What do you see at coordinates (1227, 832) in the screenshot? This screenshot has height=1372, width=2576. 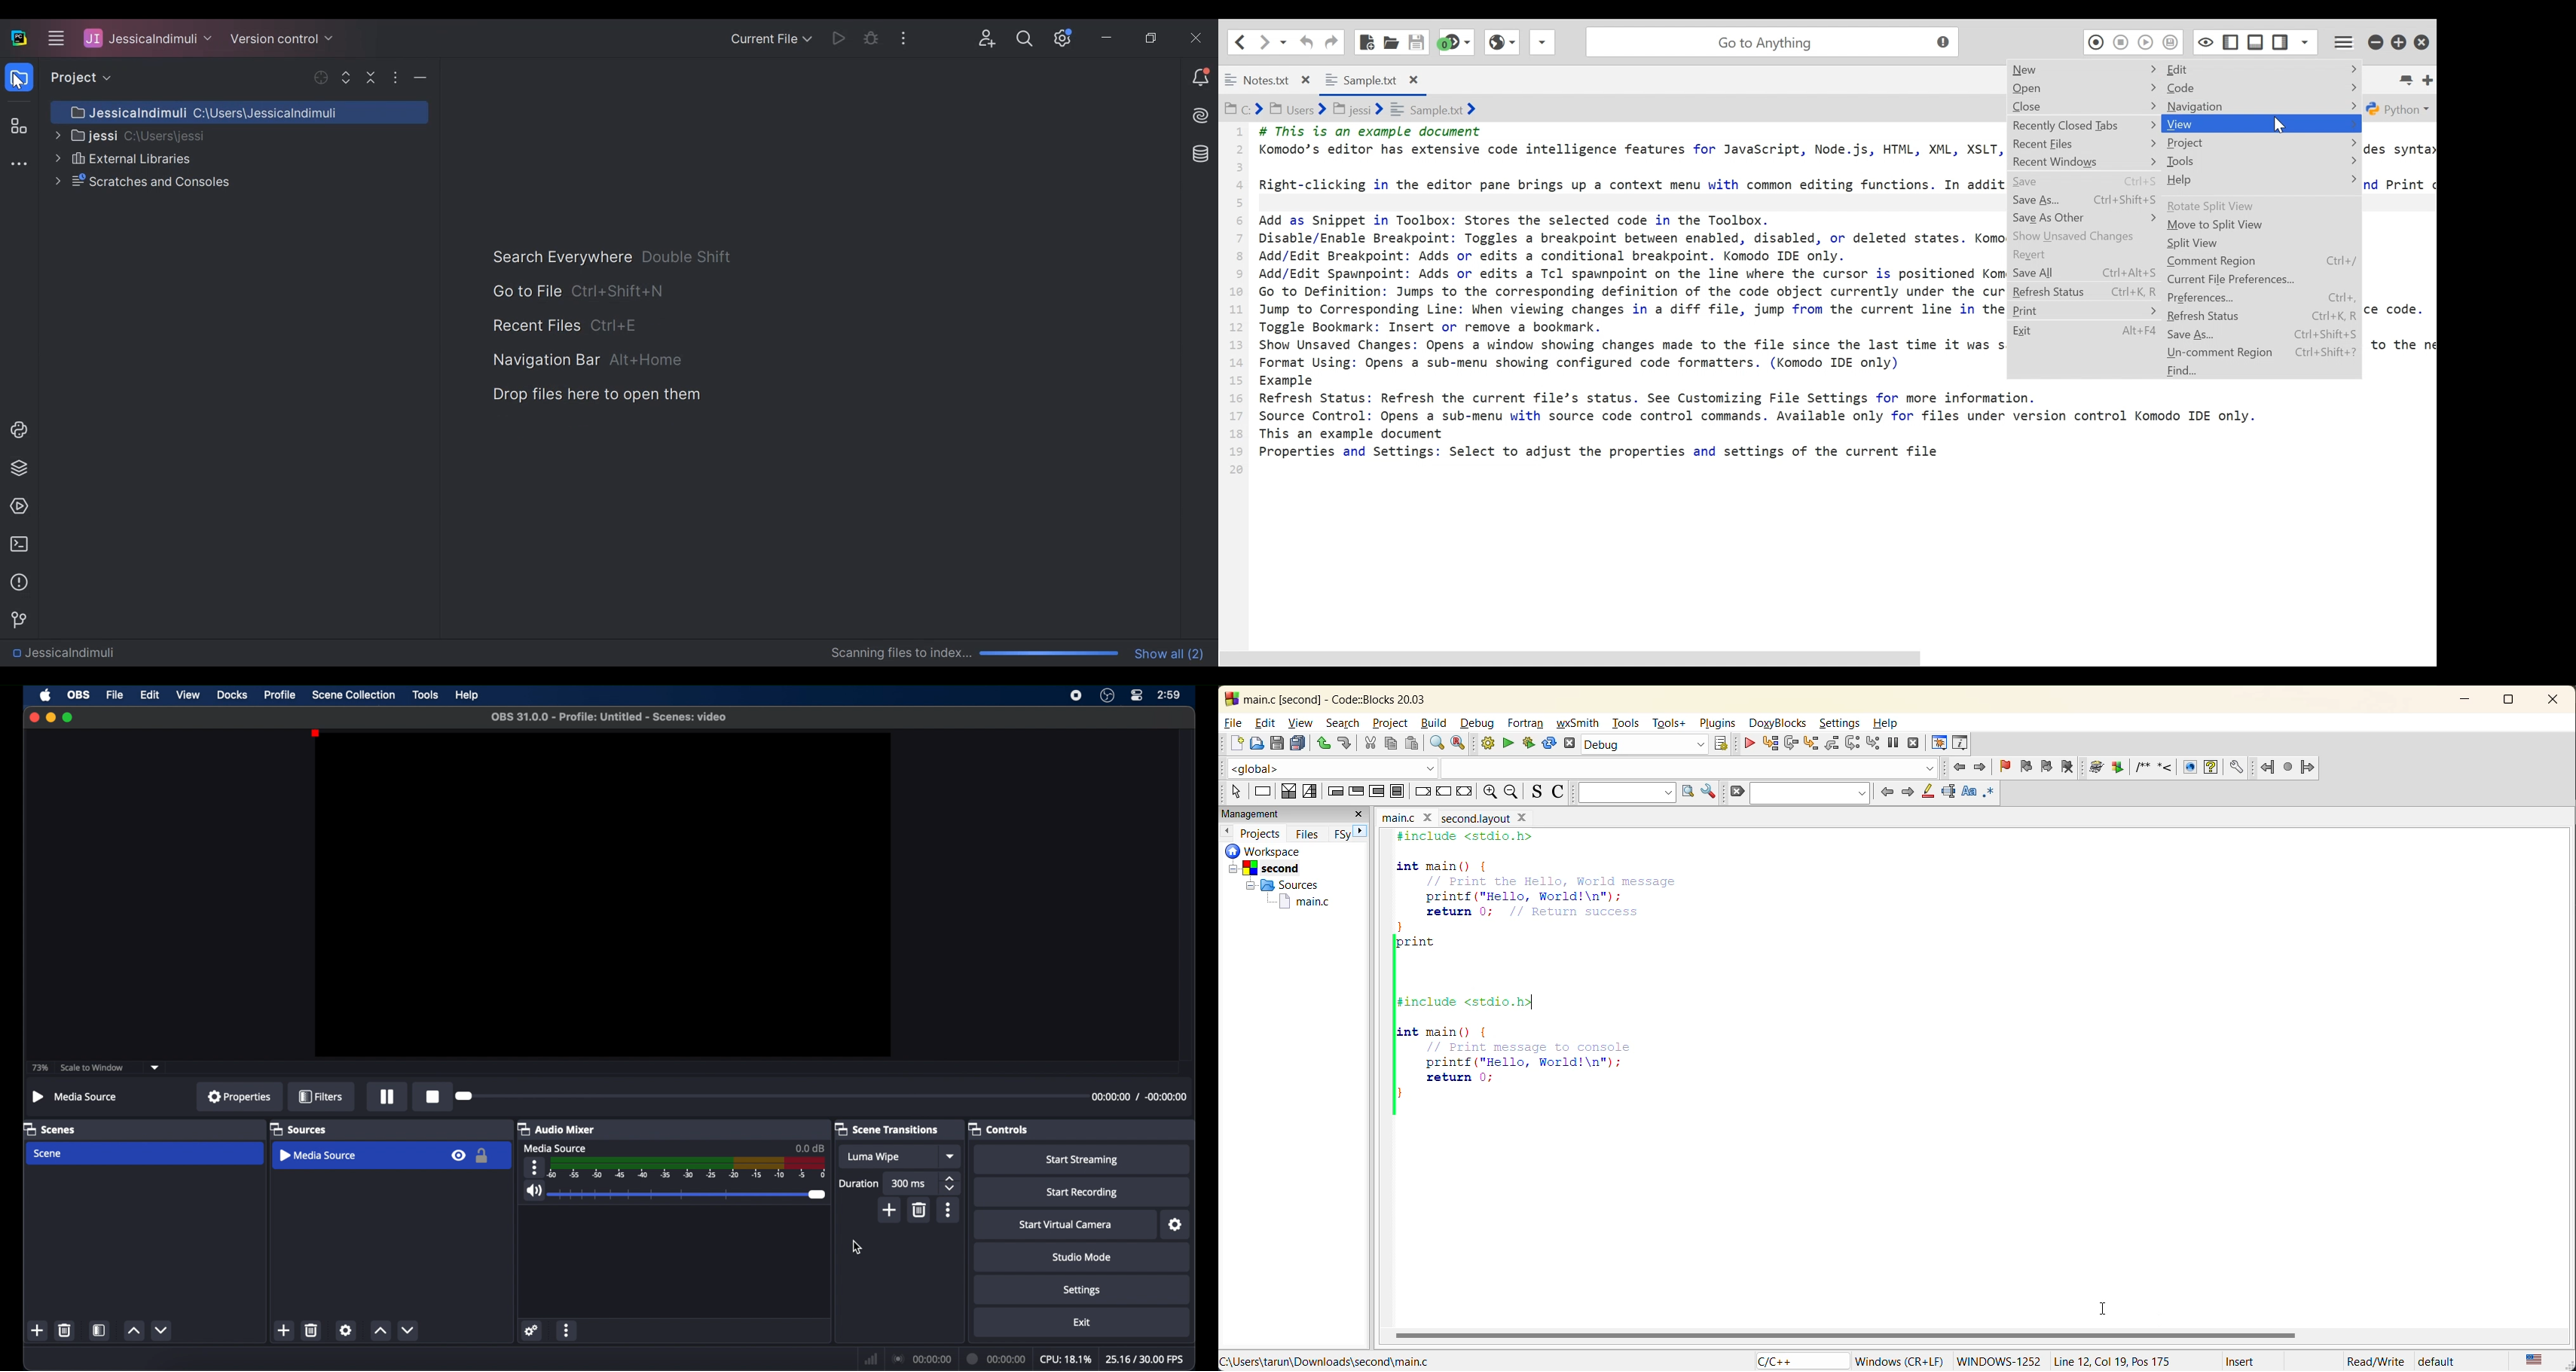 I see `previous` at bounding box center [1227, 832].